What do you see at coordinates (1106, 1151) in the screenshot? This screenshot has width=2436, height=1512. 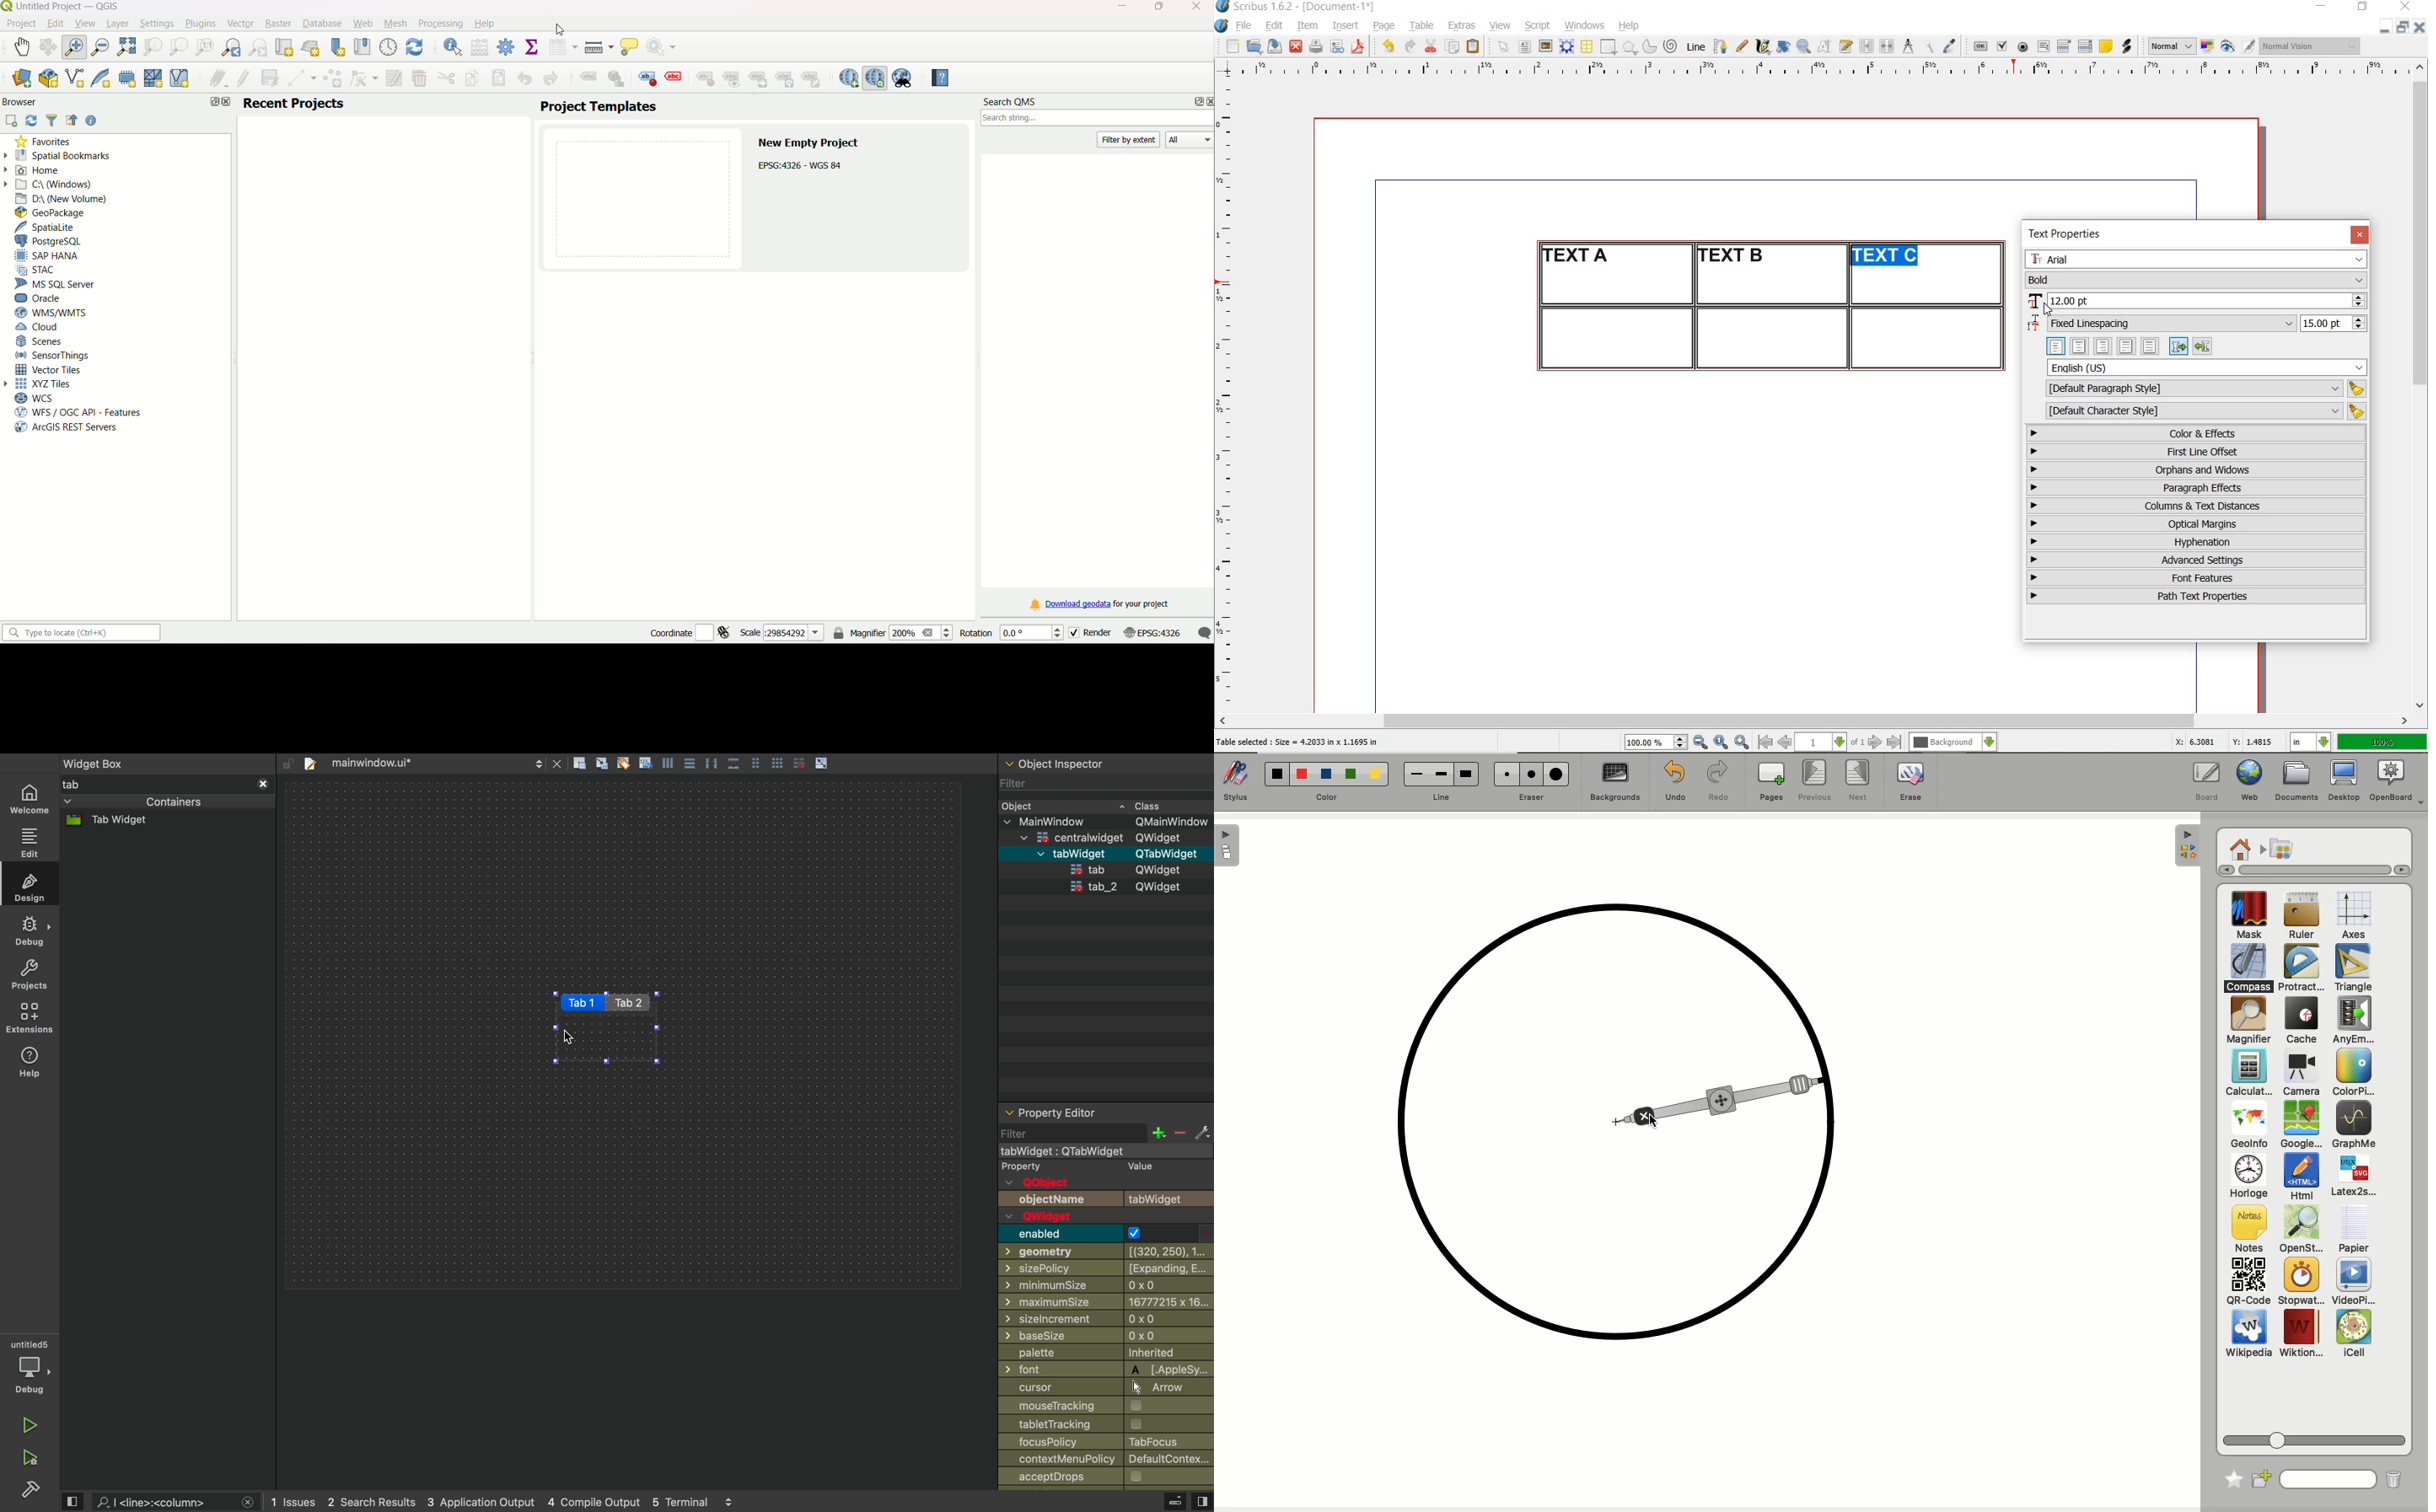 I see `mainwindow` at bounding box center [1106, 1151].